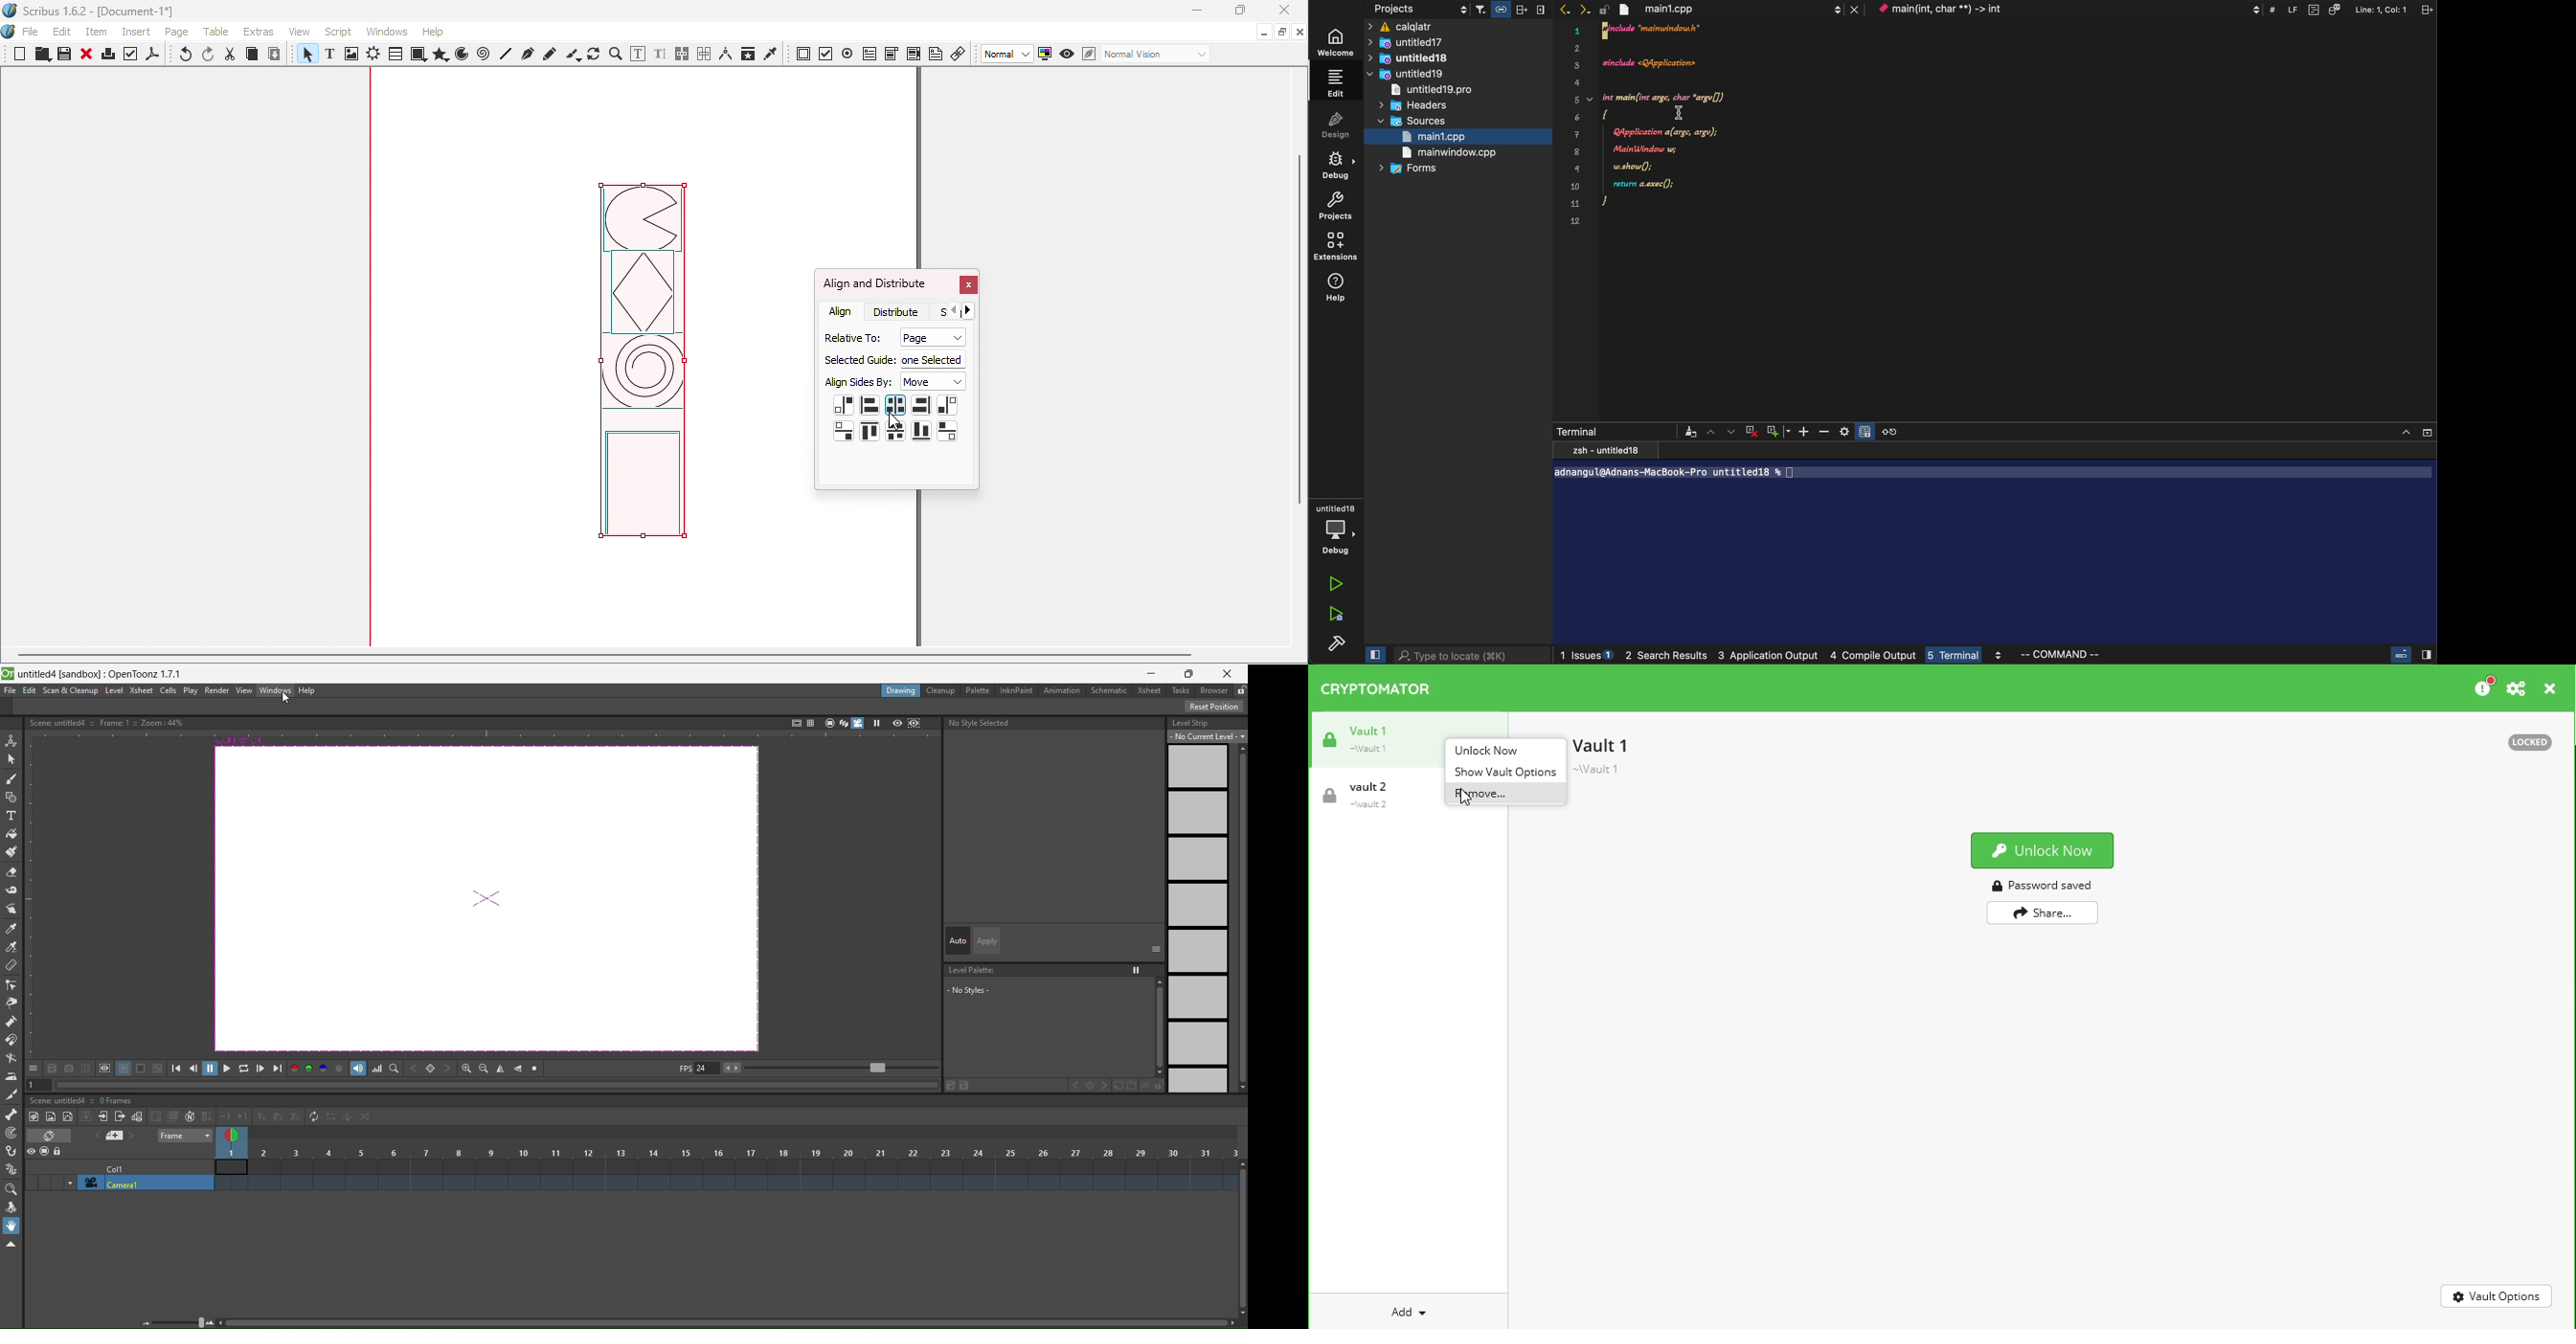  What do you see at coordinates (1335, 527) in the screenshot?
I see `debug` at bounding box center [1335, 527].